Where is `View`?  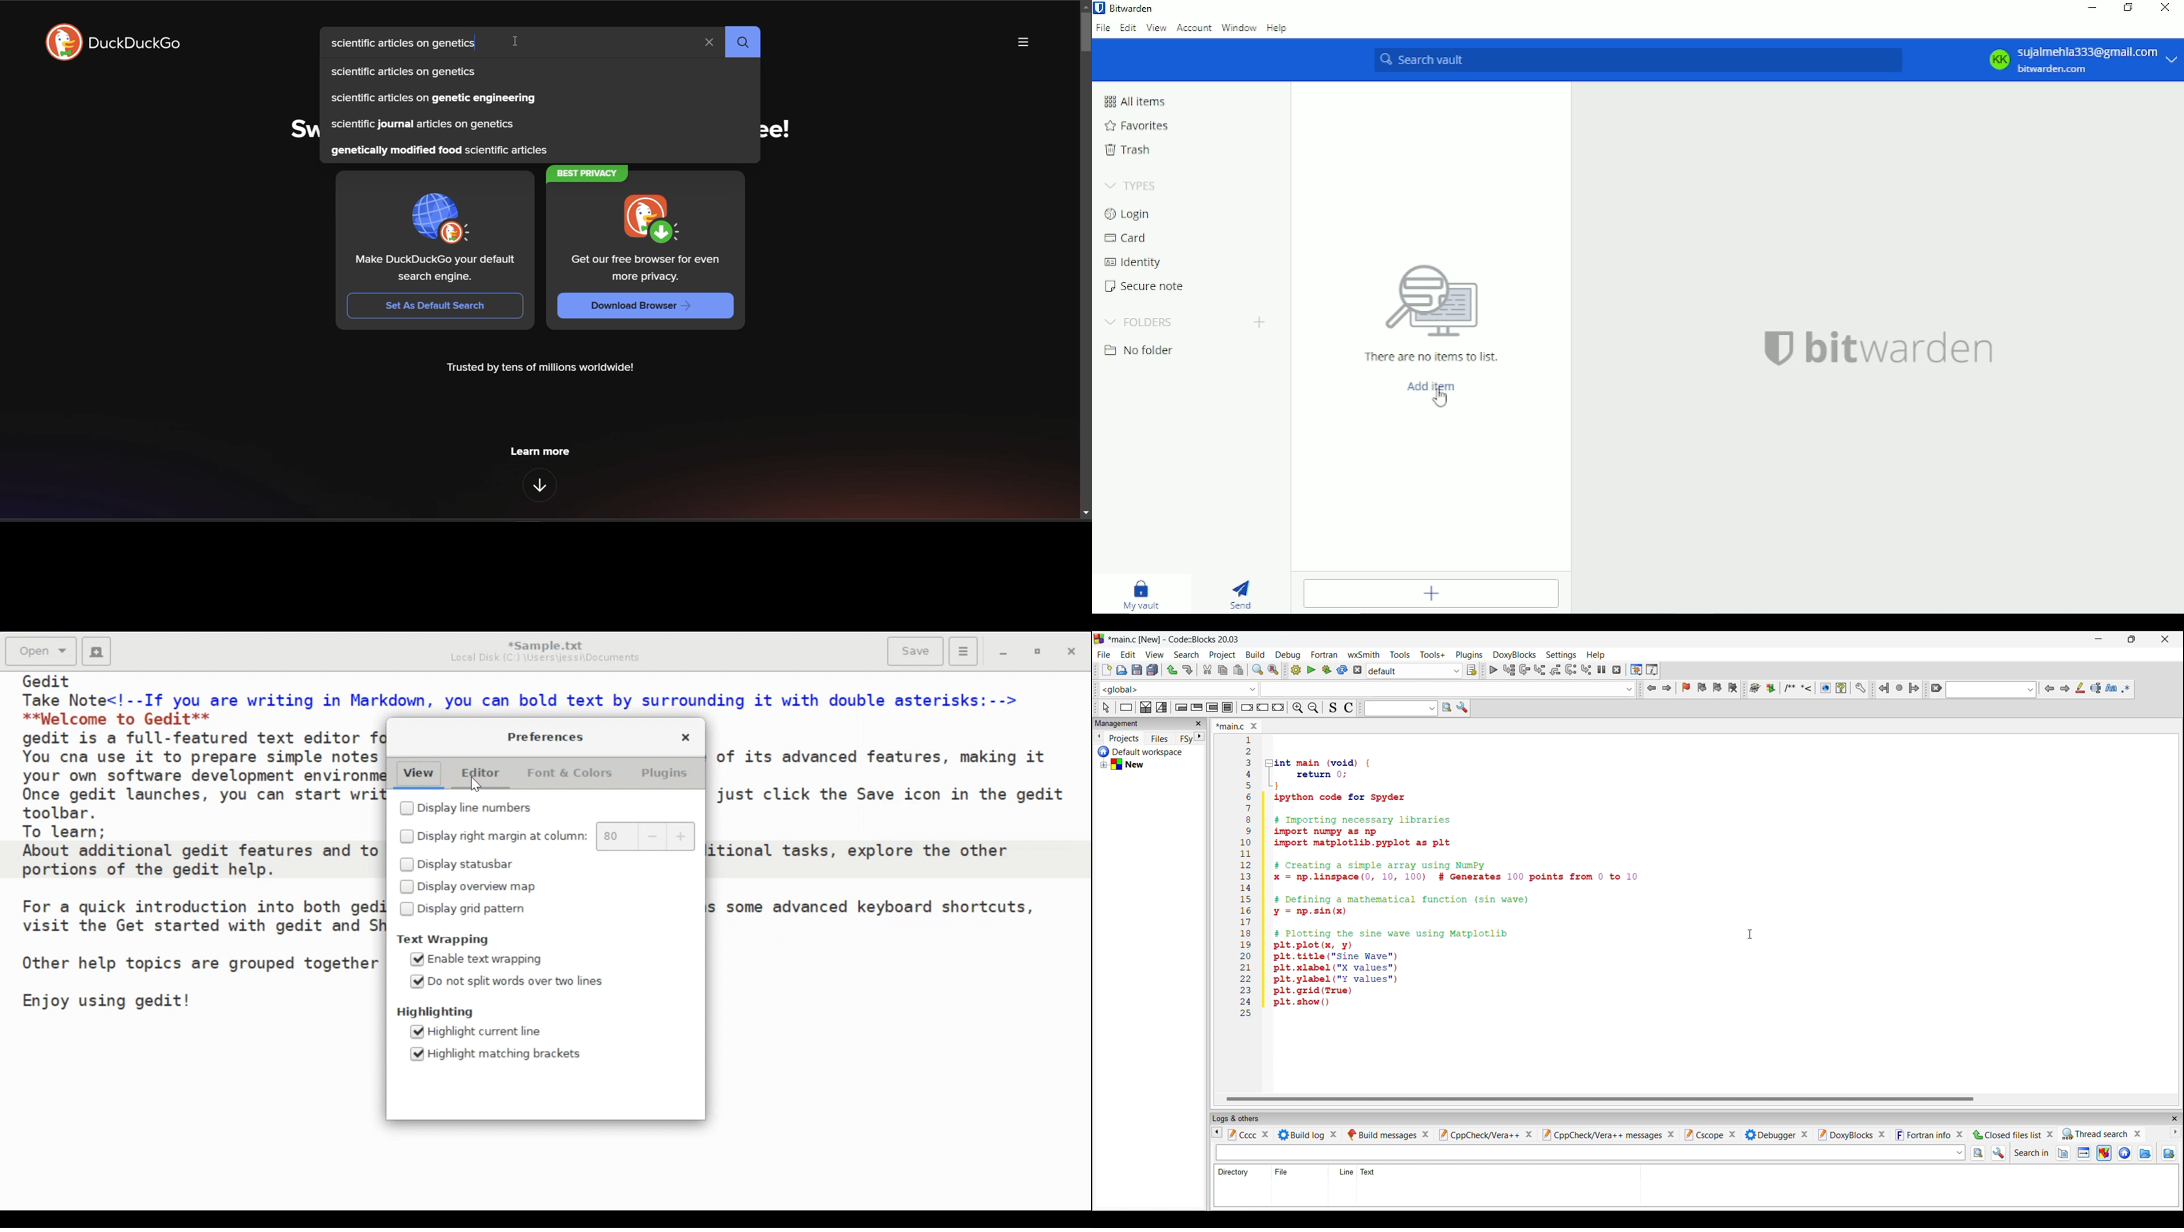 View is located at coordinates (1156, 30).